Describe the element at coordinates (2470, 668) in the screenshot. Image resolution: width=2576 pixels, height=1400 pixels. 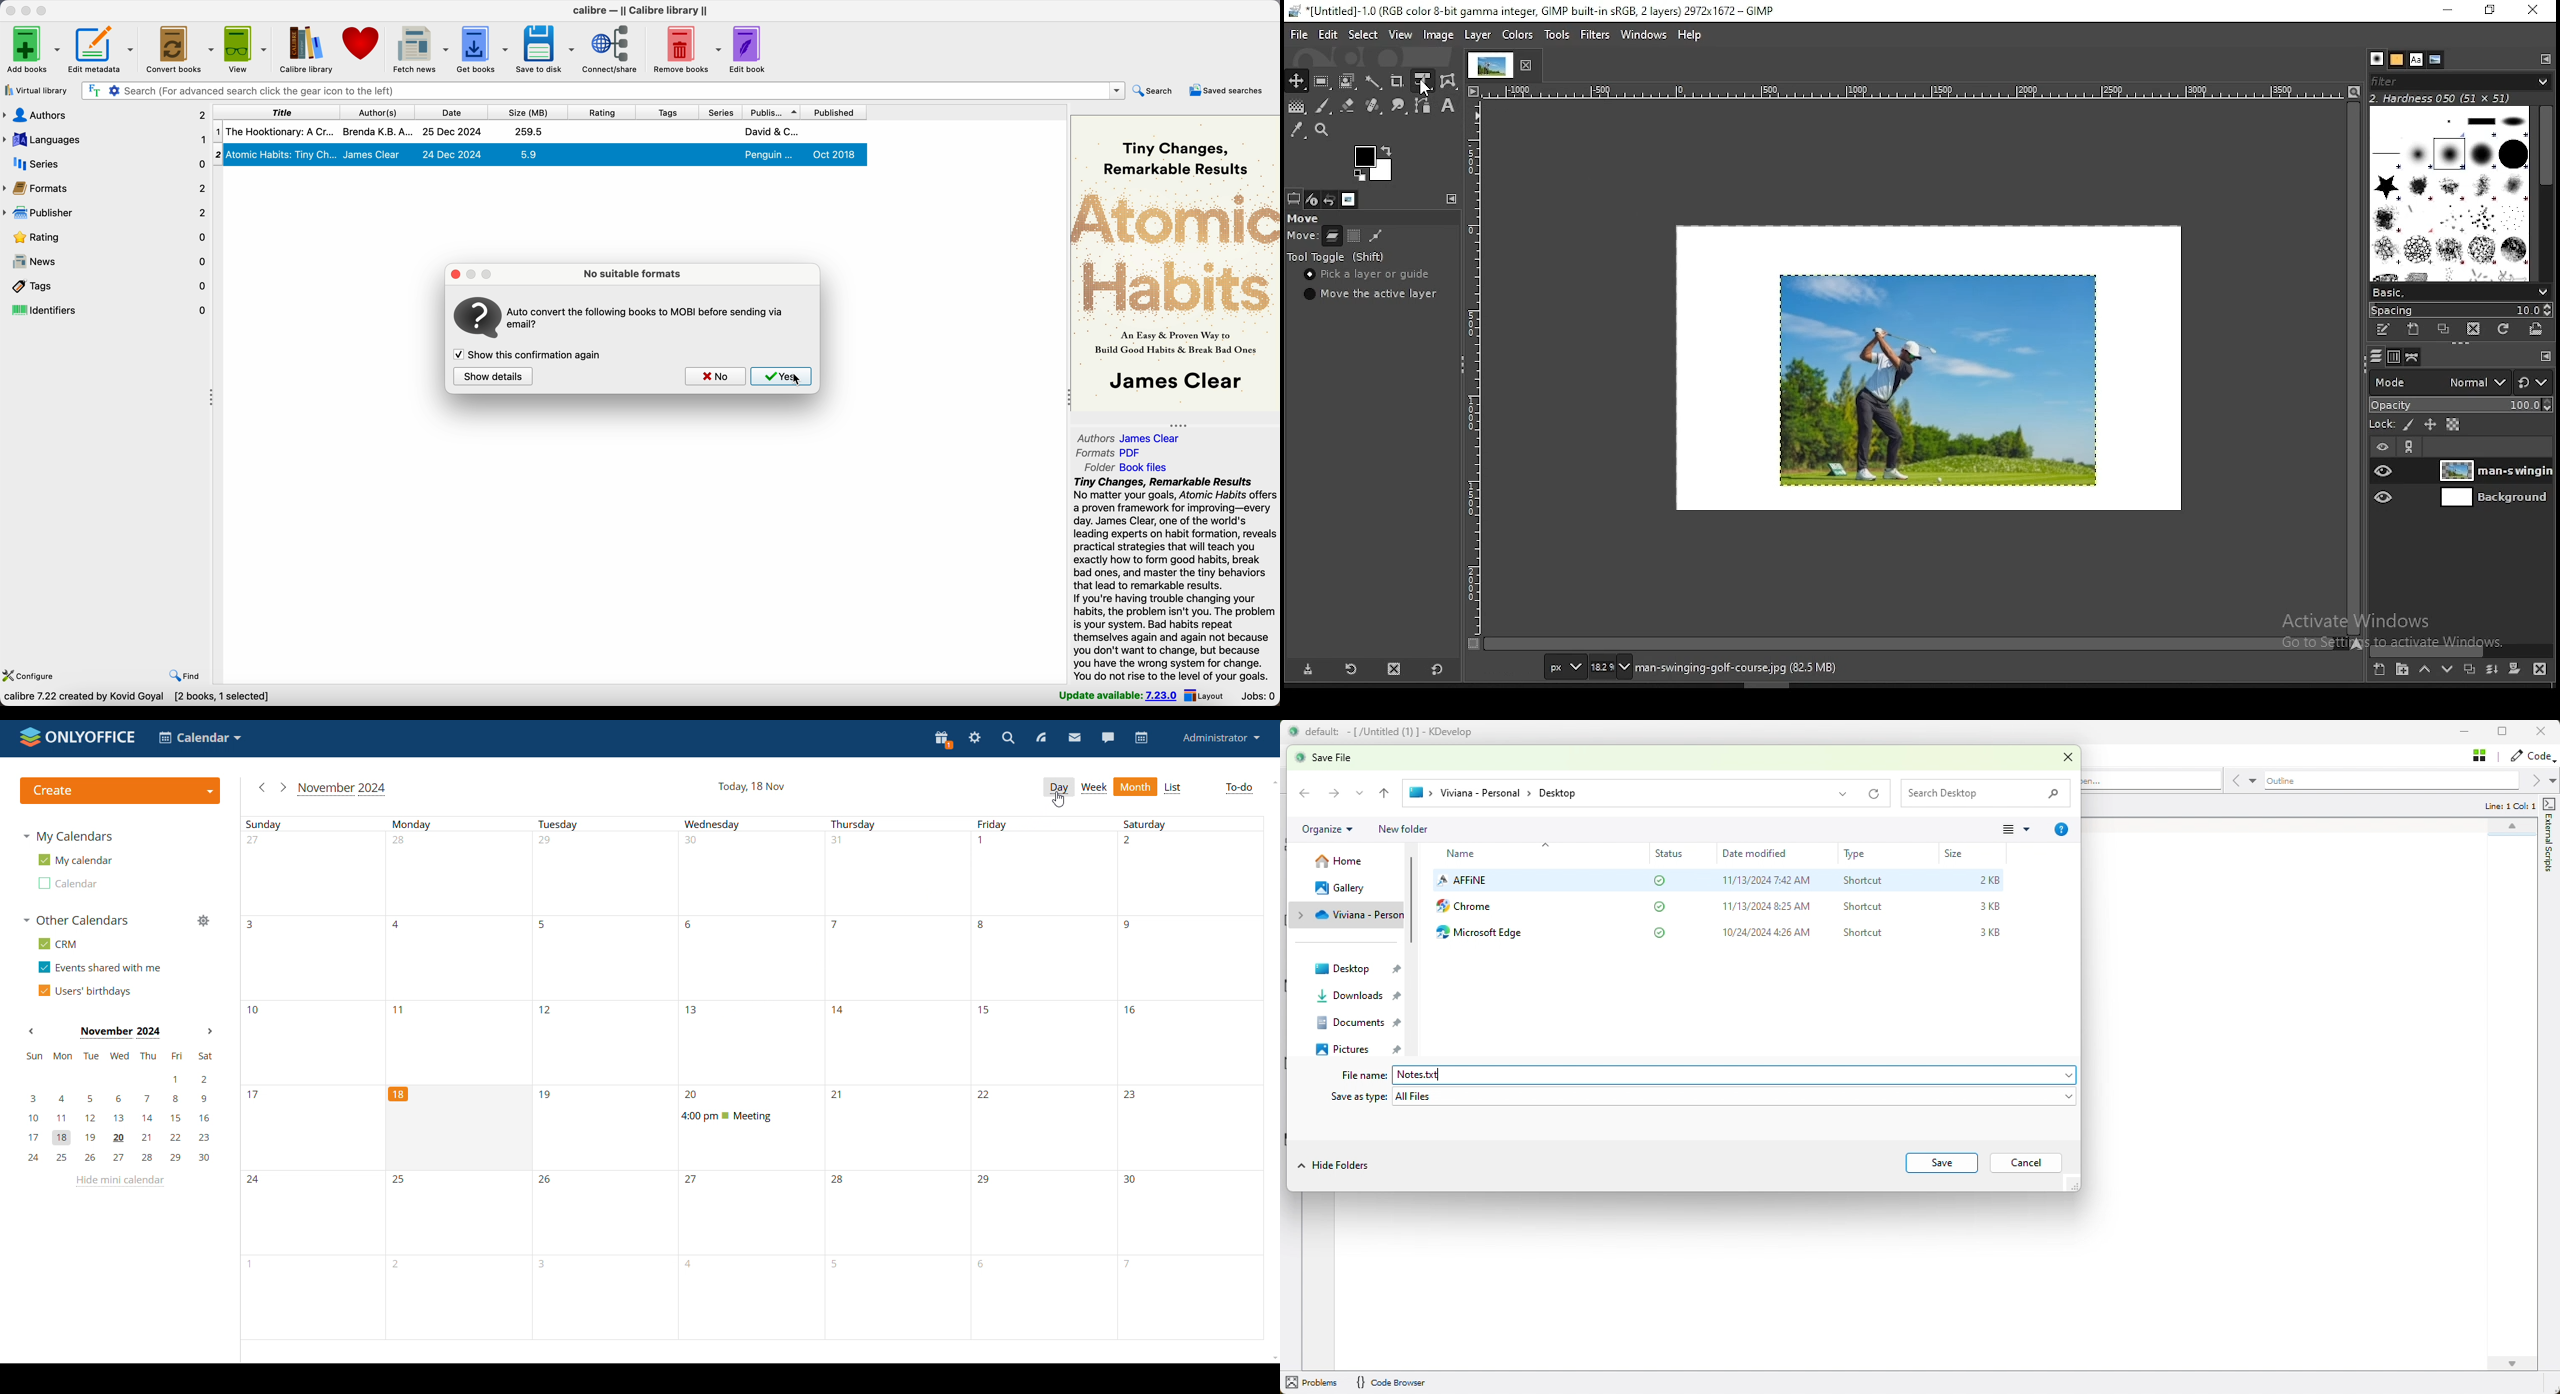
I see `duplicate layer` at that location.